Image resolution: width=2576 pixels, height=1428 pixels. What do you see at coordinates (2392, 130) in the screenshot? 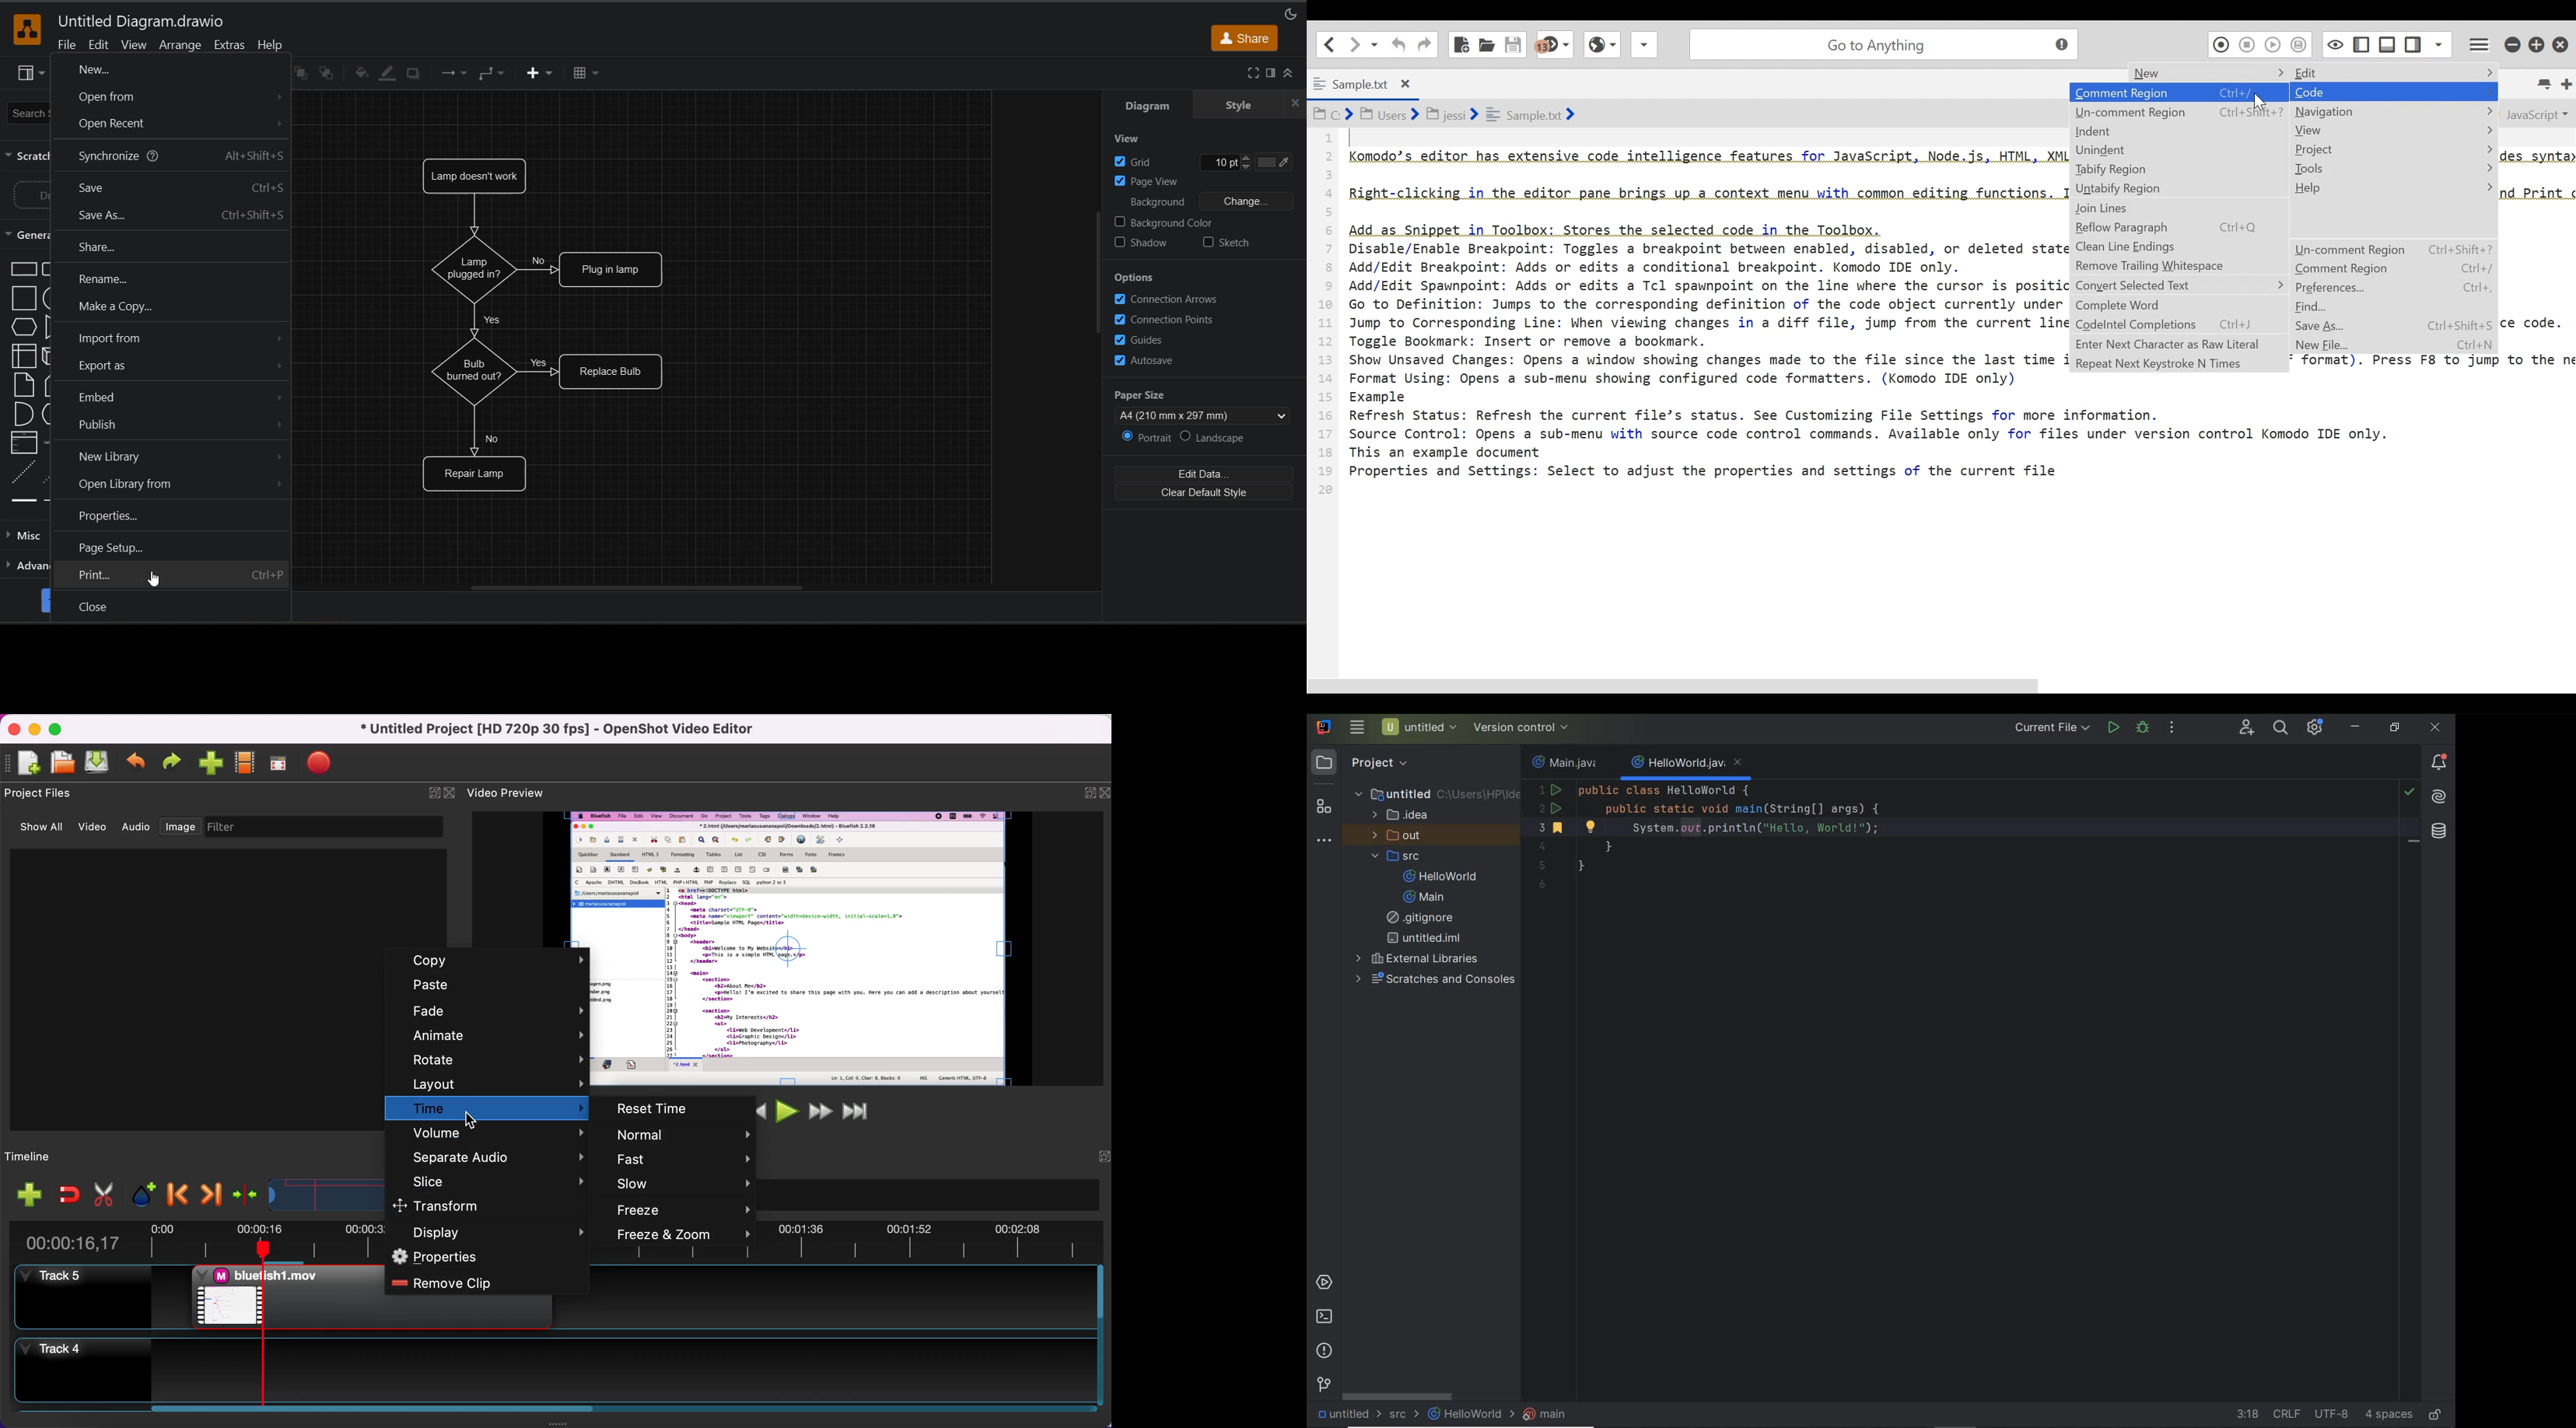
I see `View ` at bounding box center [2392, 130].